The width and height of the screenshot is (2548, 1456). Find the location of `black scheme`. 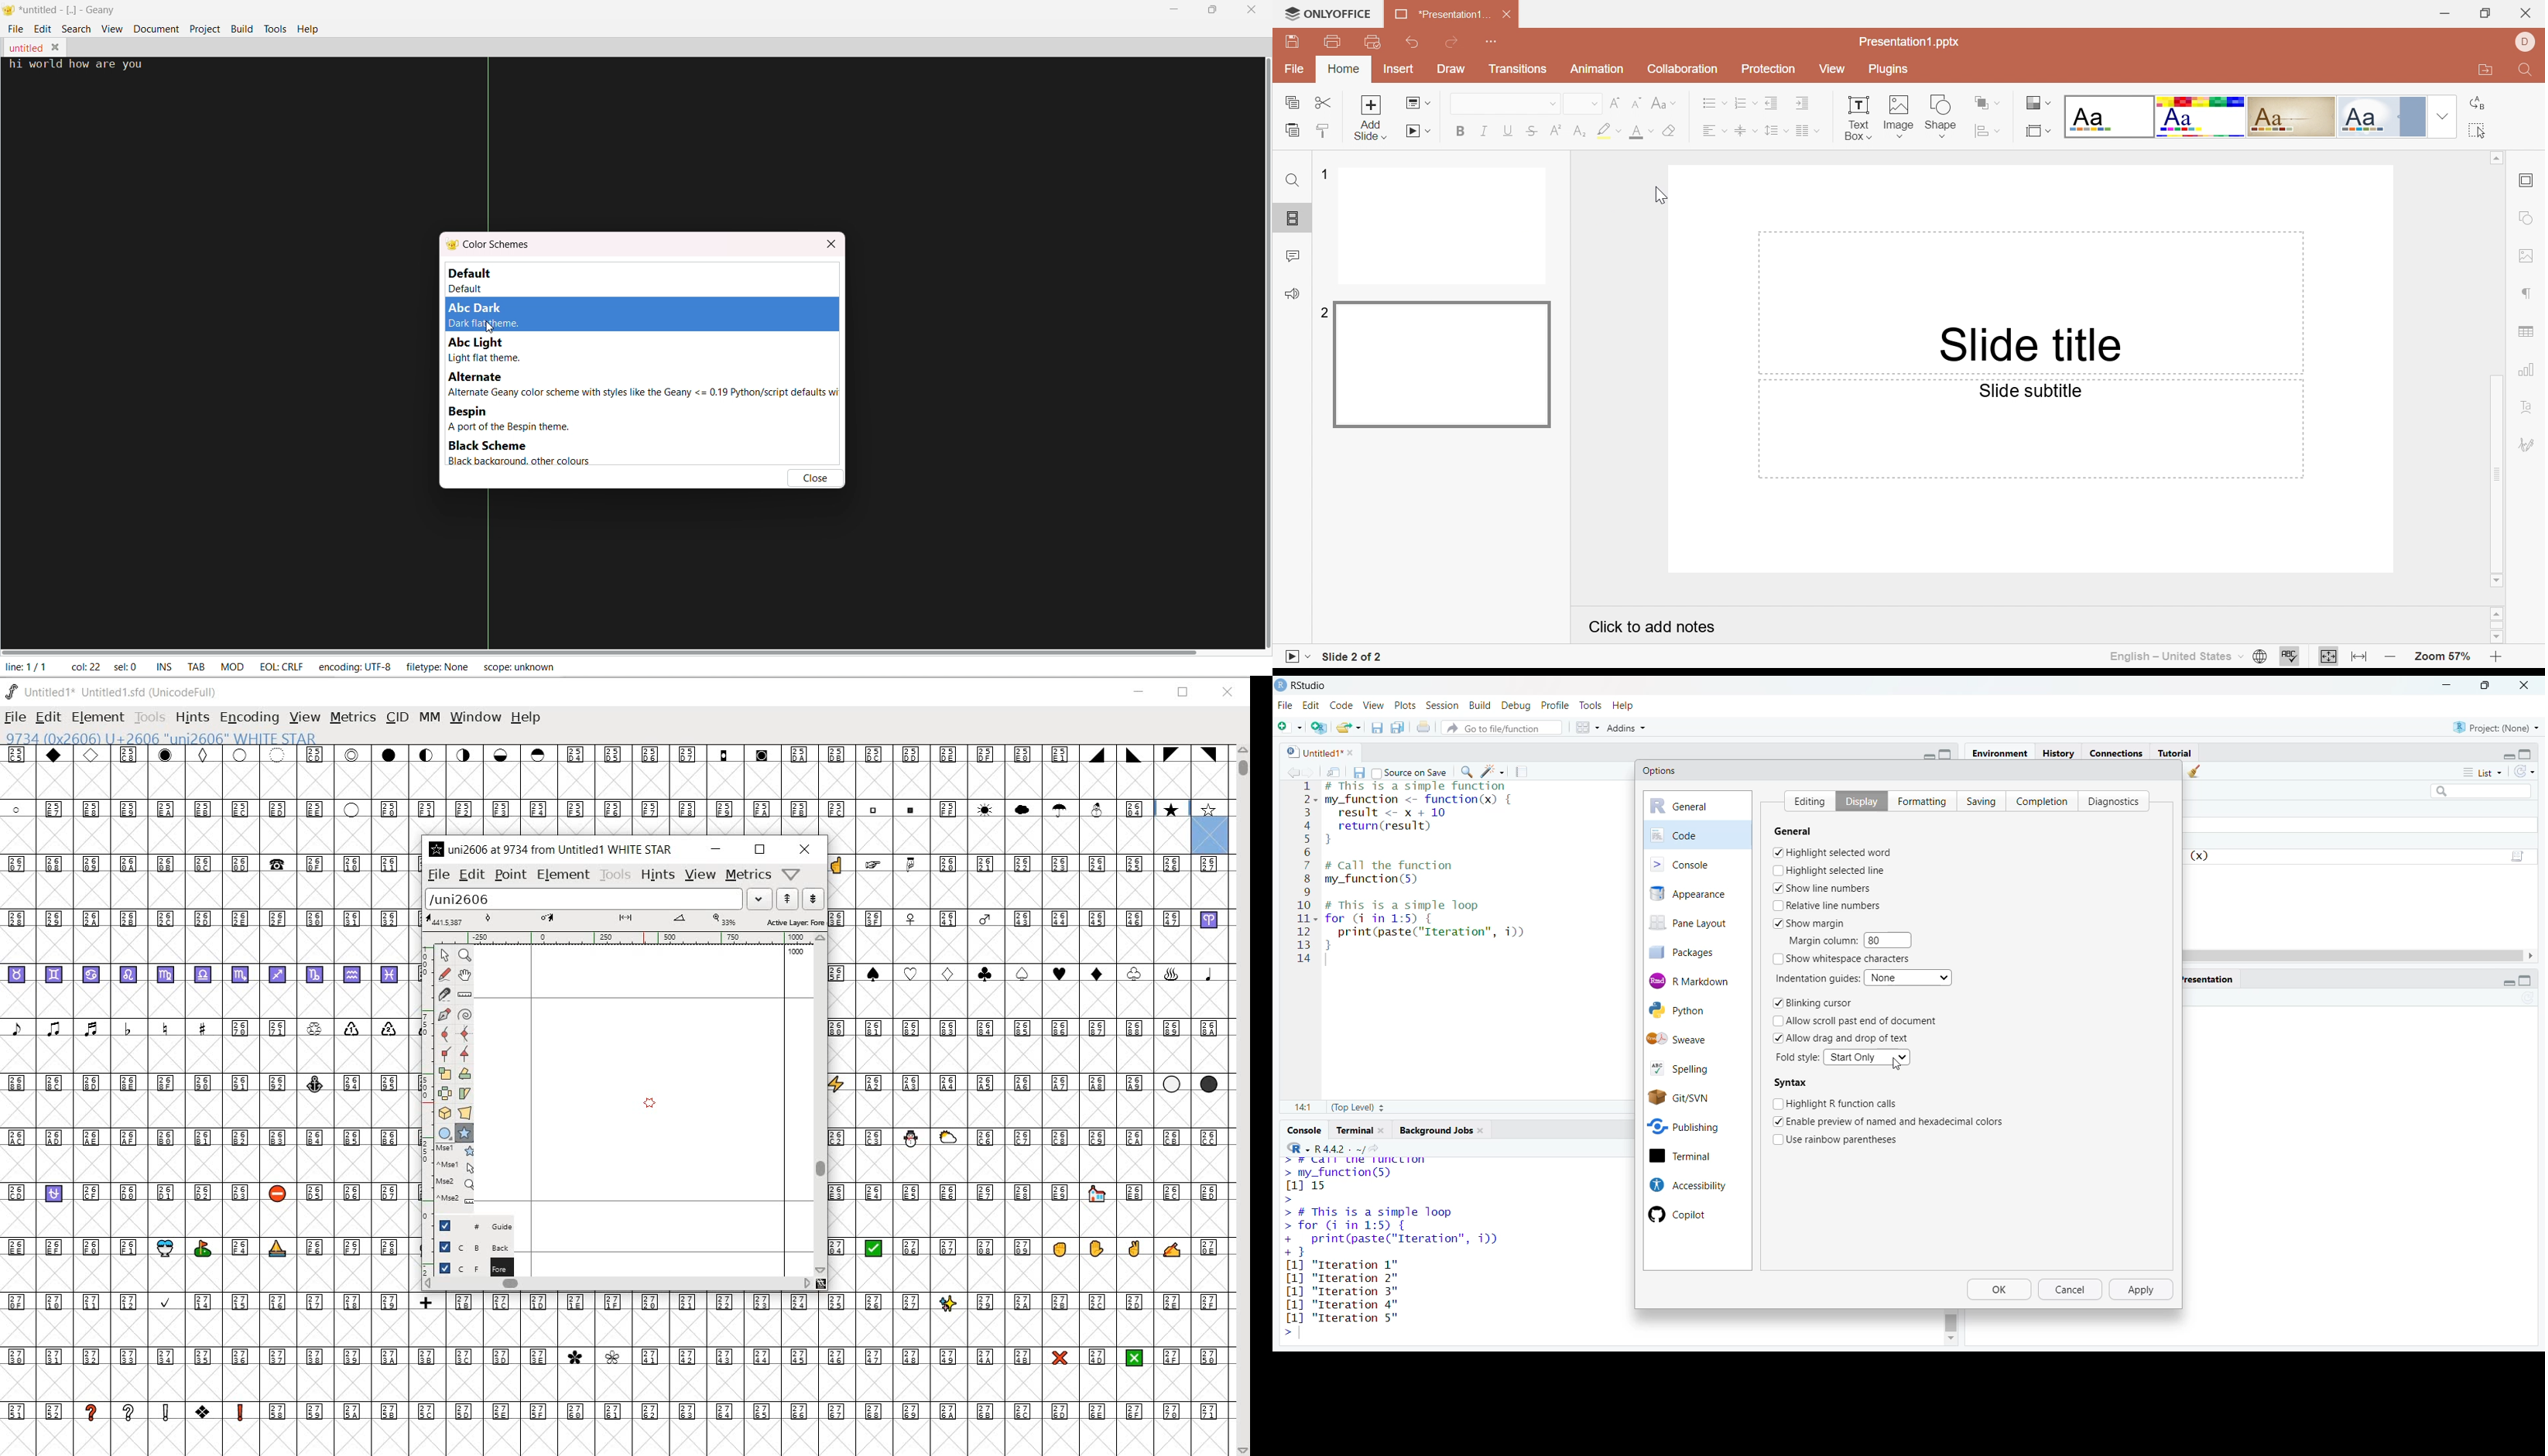

black scheme is located at coordinates (486, 447).